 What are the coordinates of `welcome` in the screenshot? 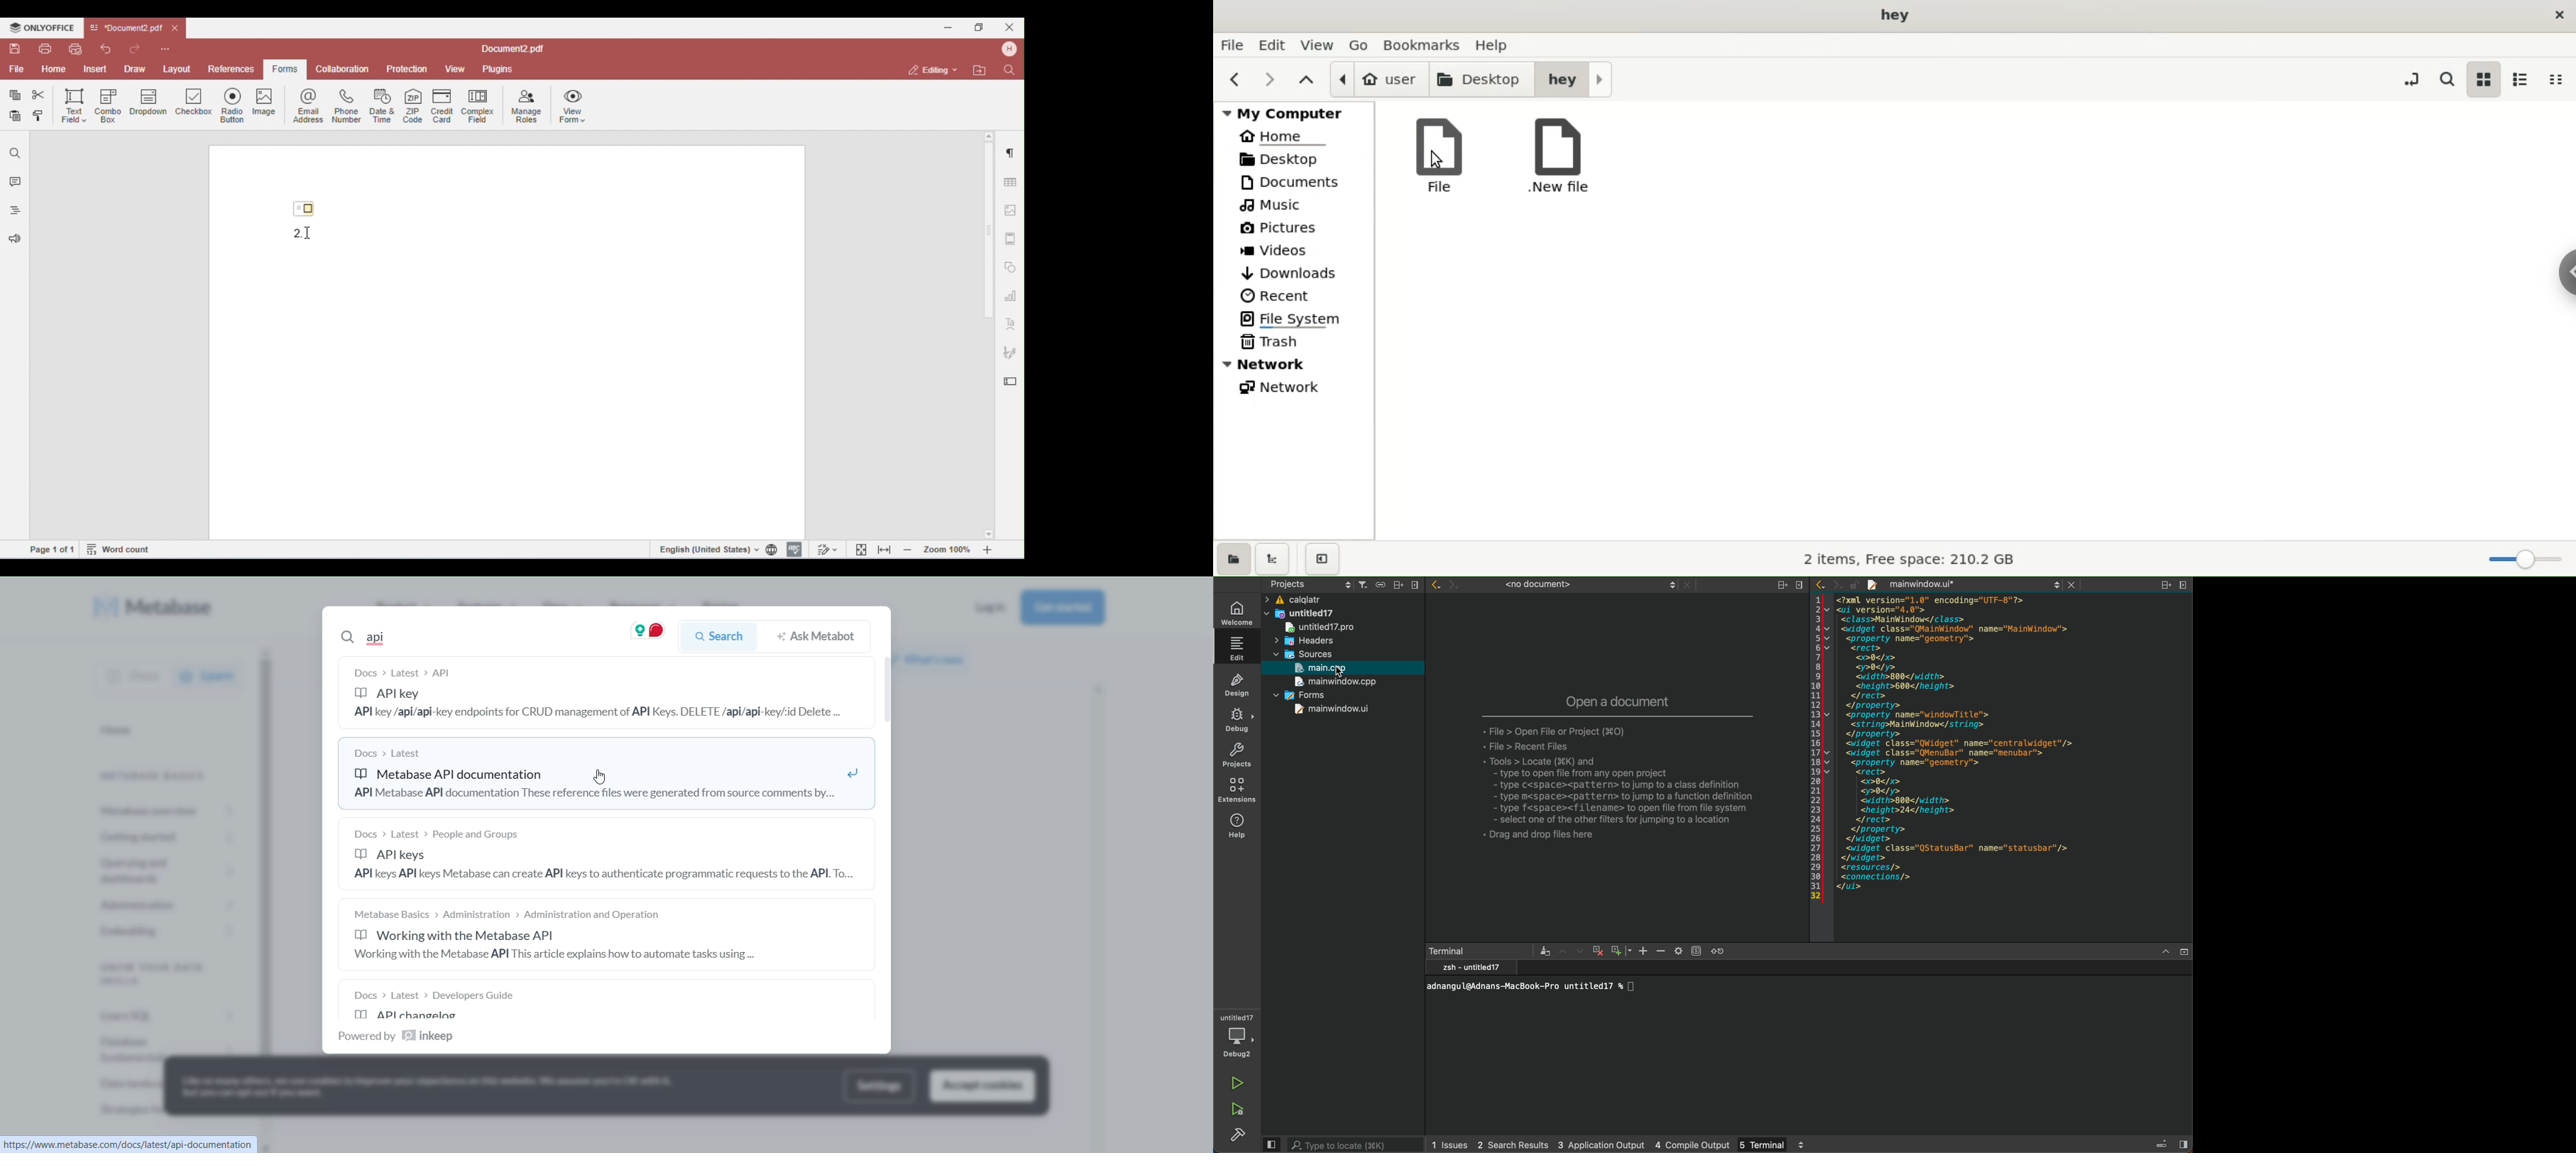 It's located at (1236, 614).